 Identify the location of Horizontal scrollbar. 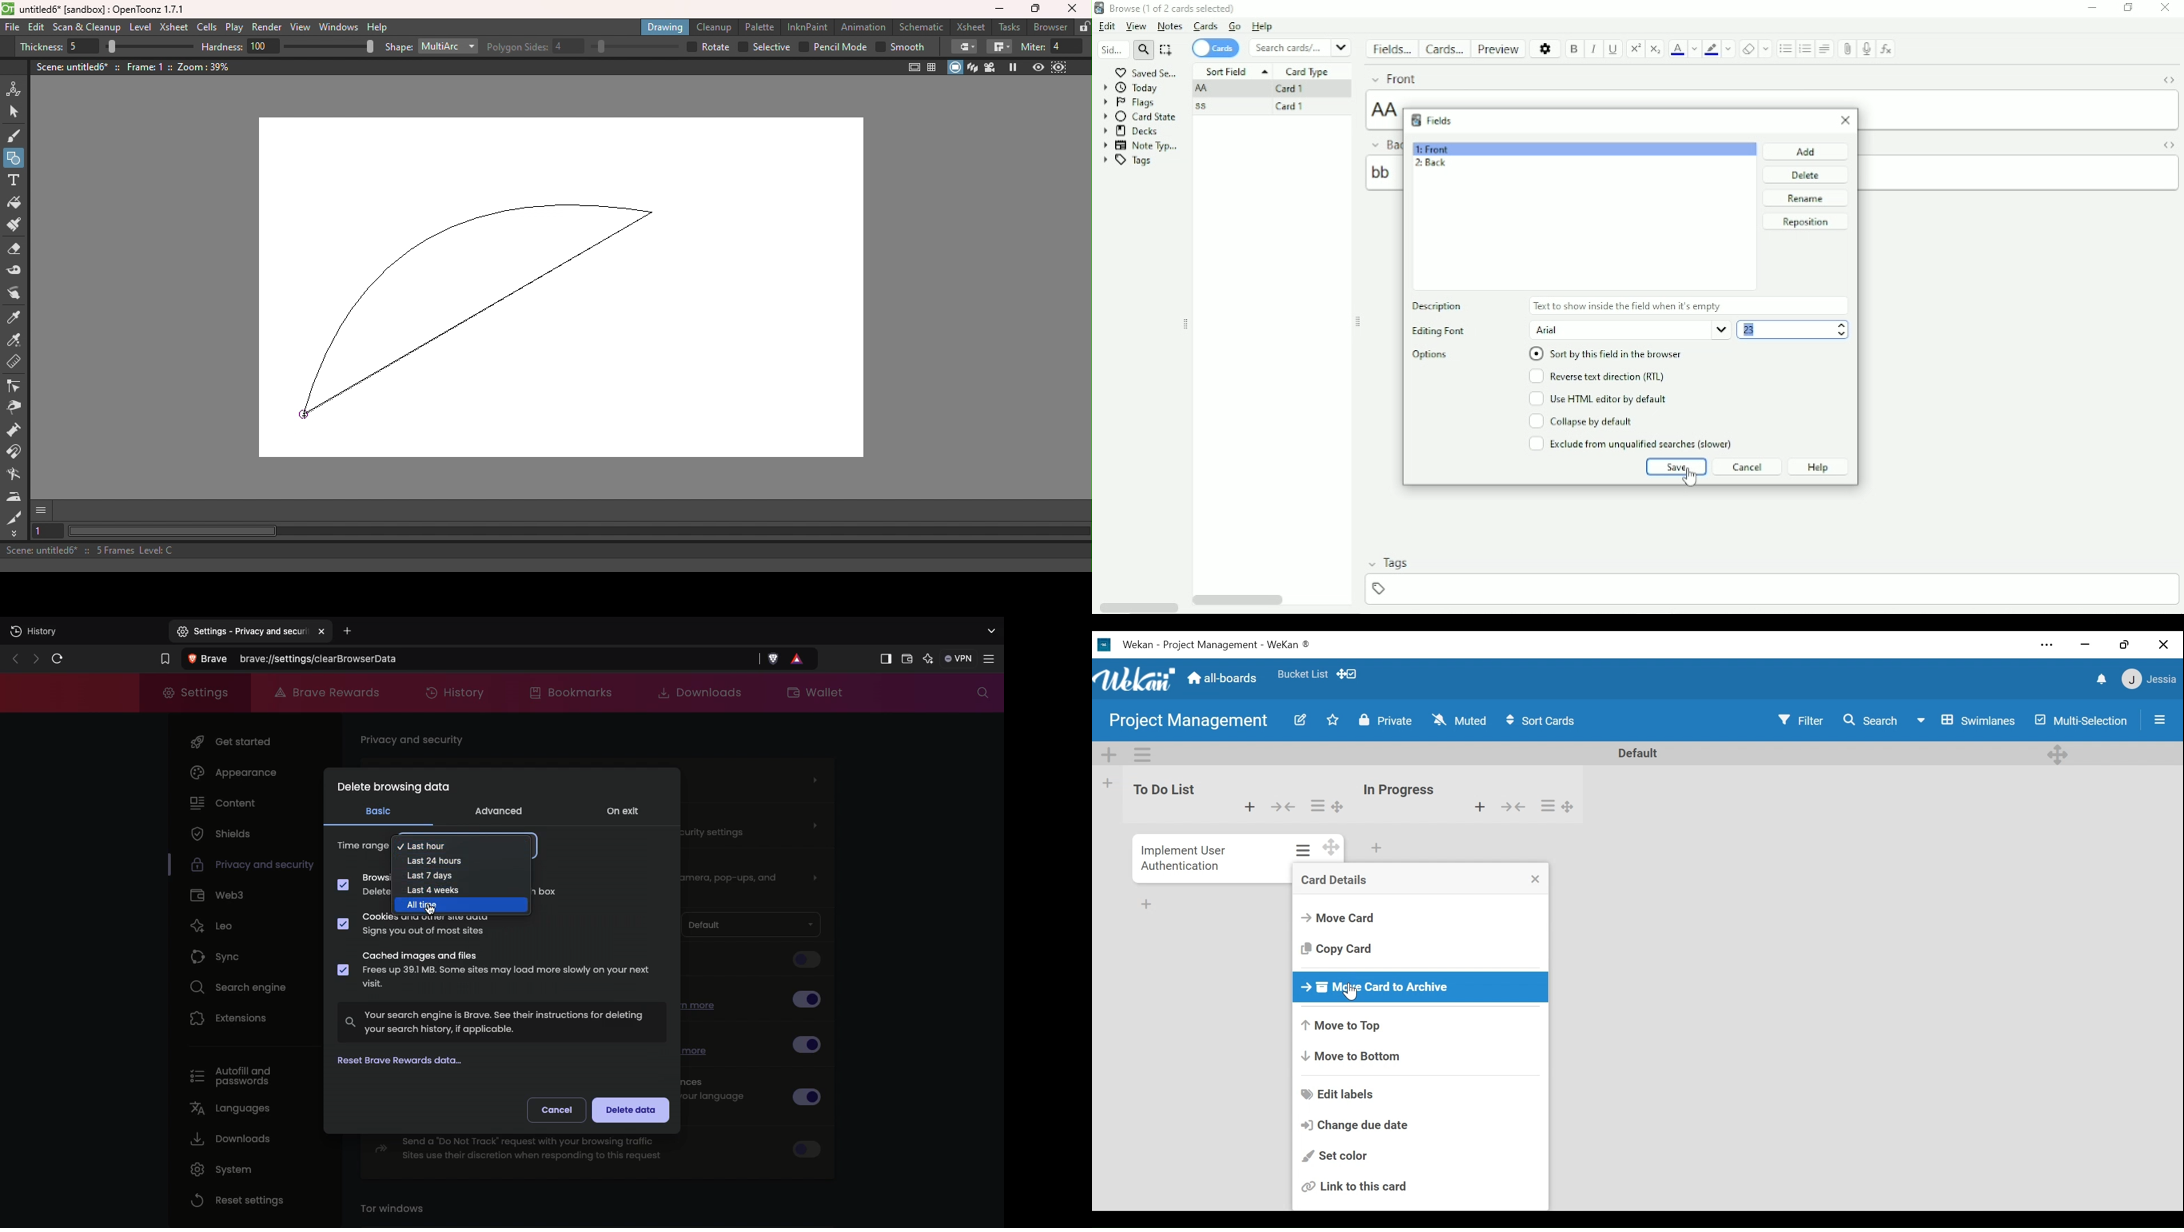
(1241, 600).